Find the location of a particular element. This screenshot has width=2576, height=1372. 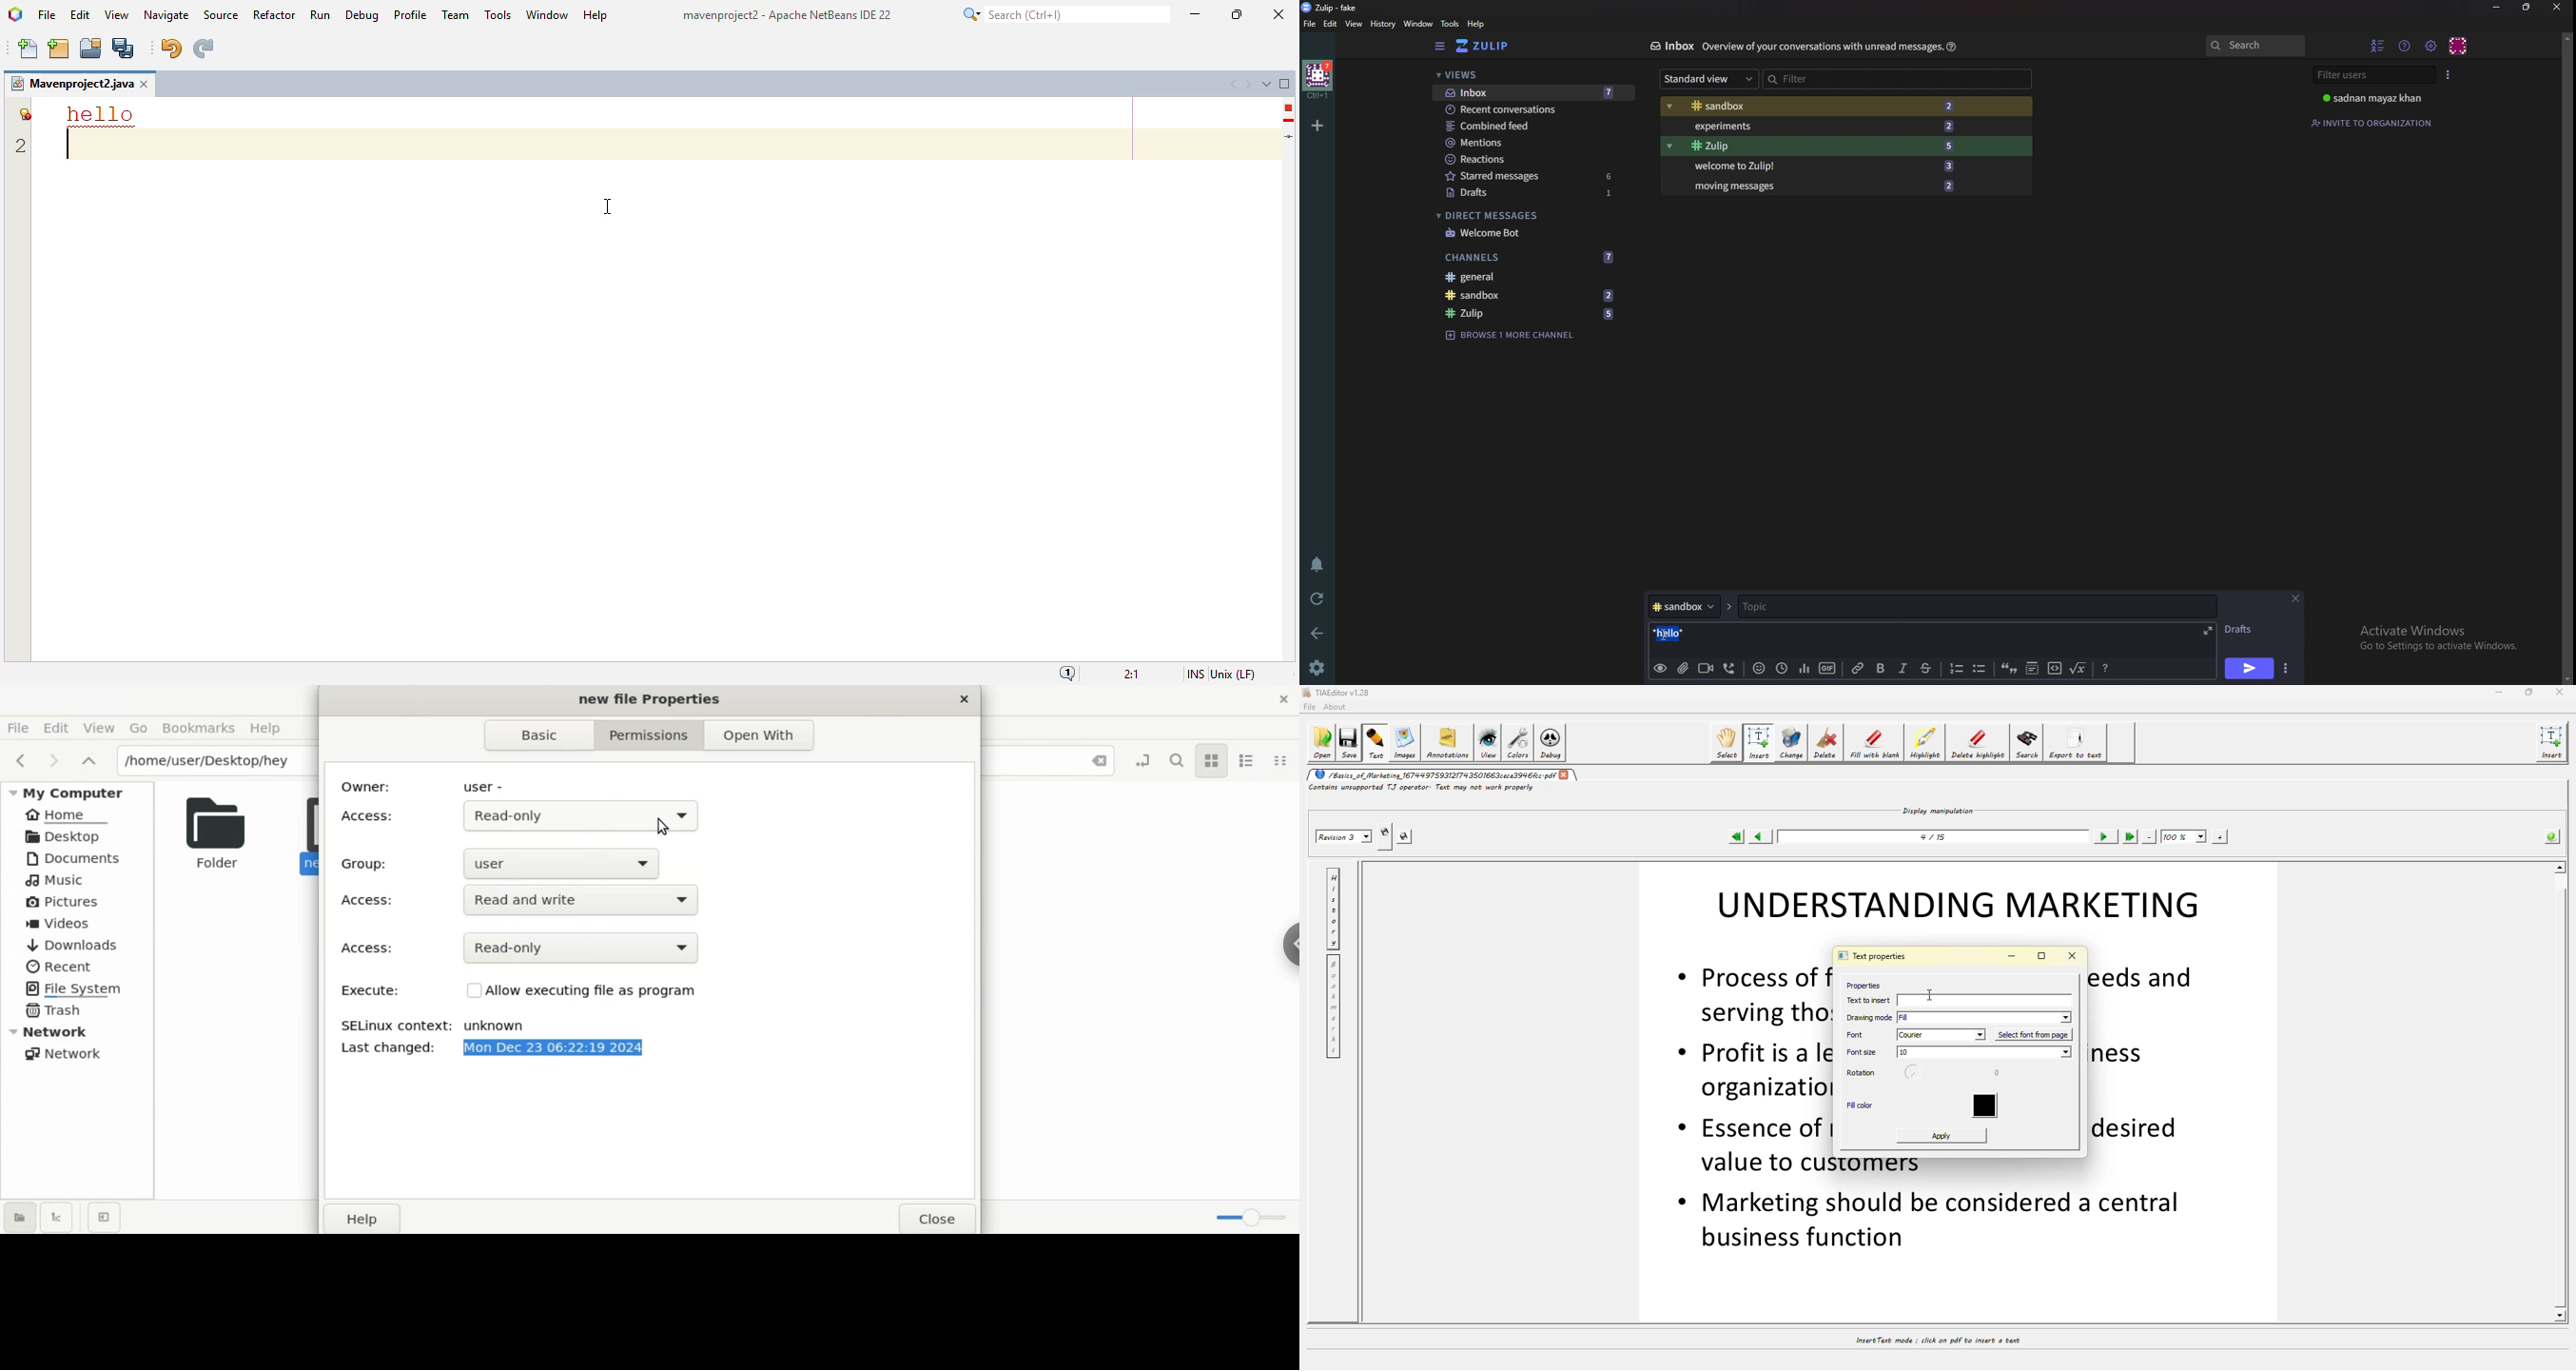

about is located at coordinates (1338, 707).